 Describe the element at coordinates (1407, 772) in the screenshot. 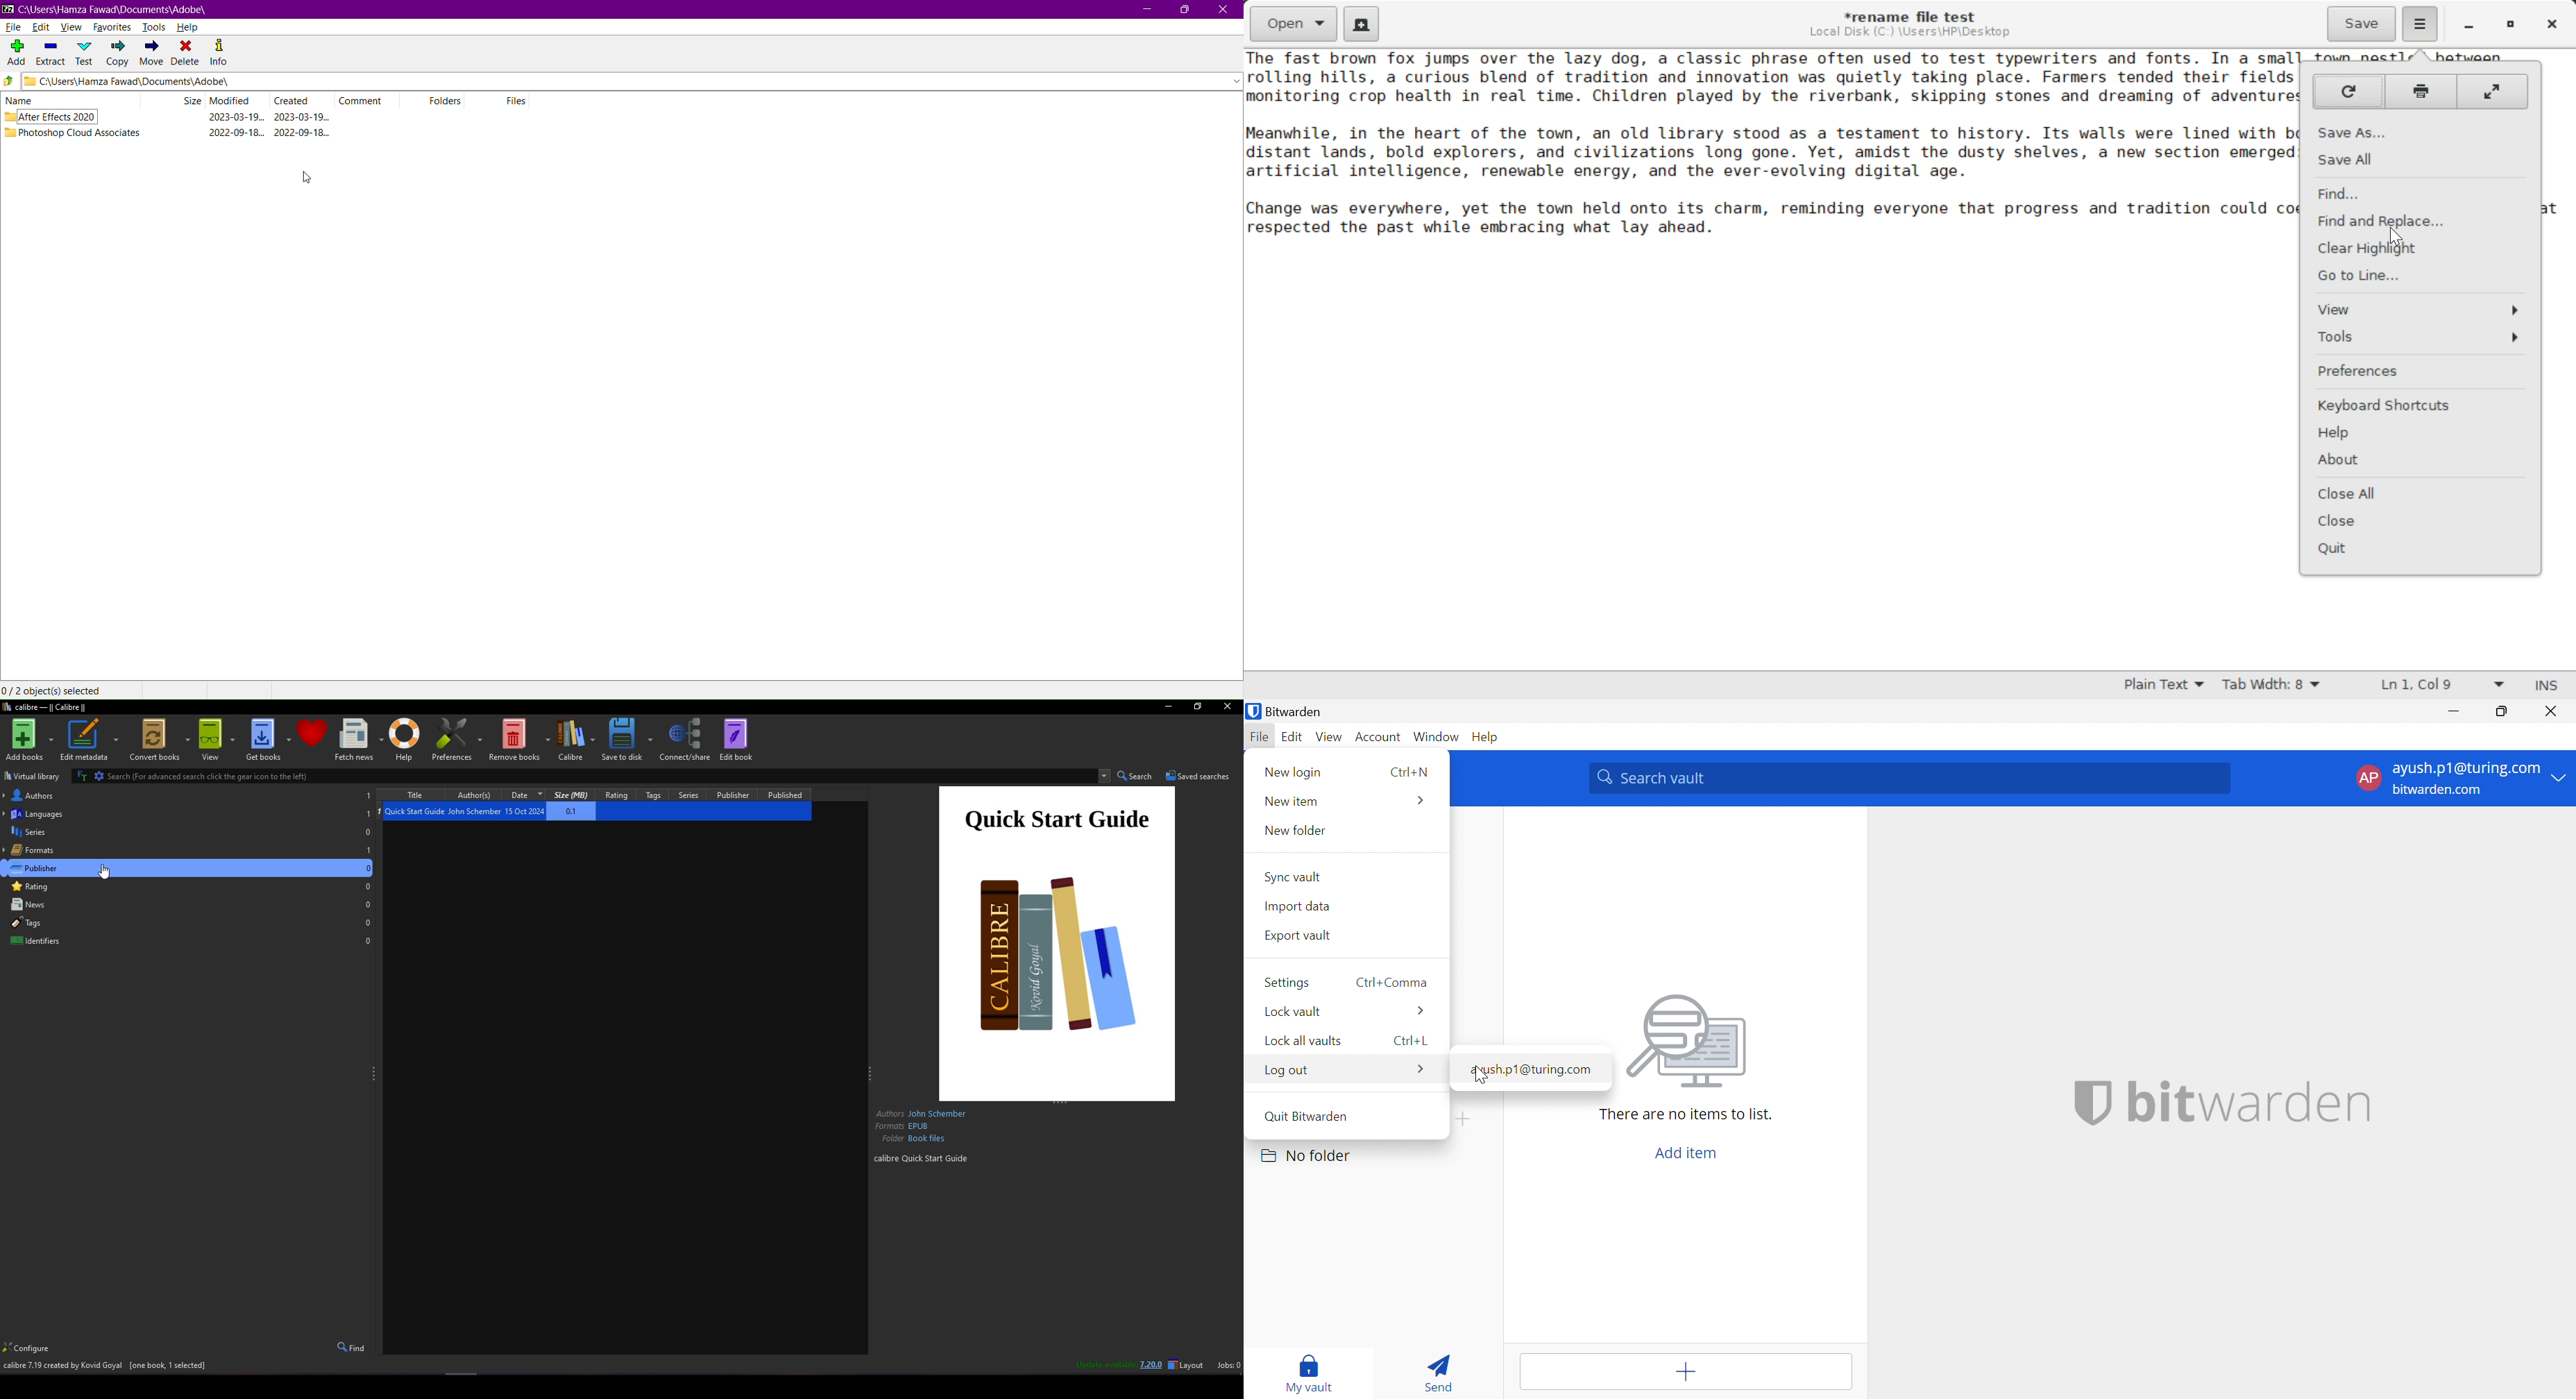

I see `Ctrl+N` at that location.